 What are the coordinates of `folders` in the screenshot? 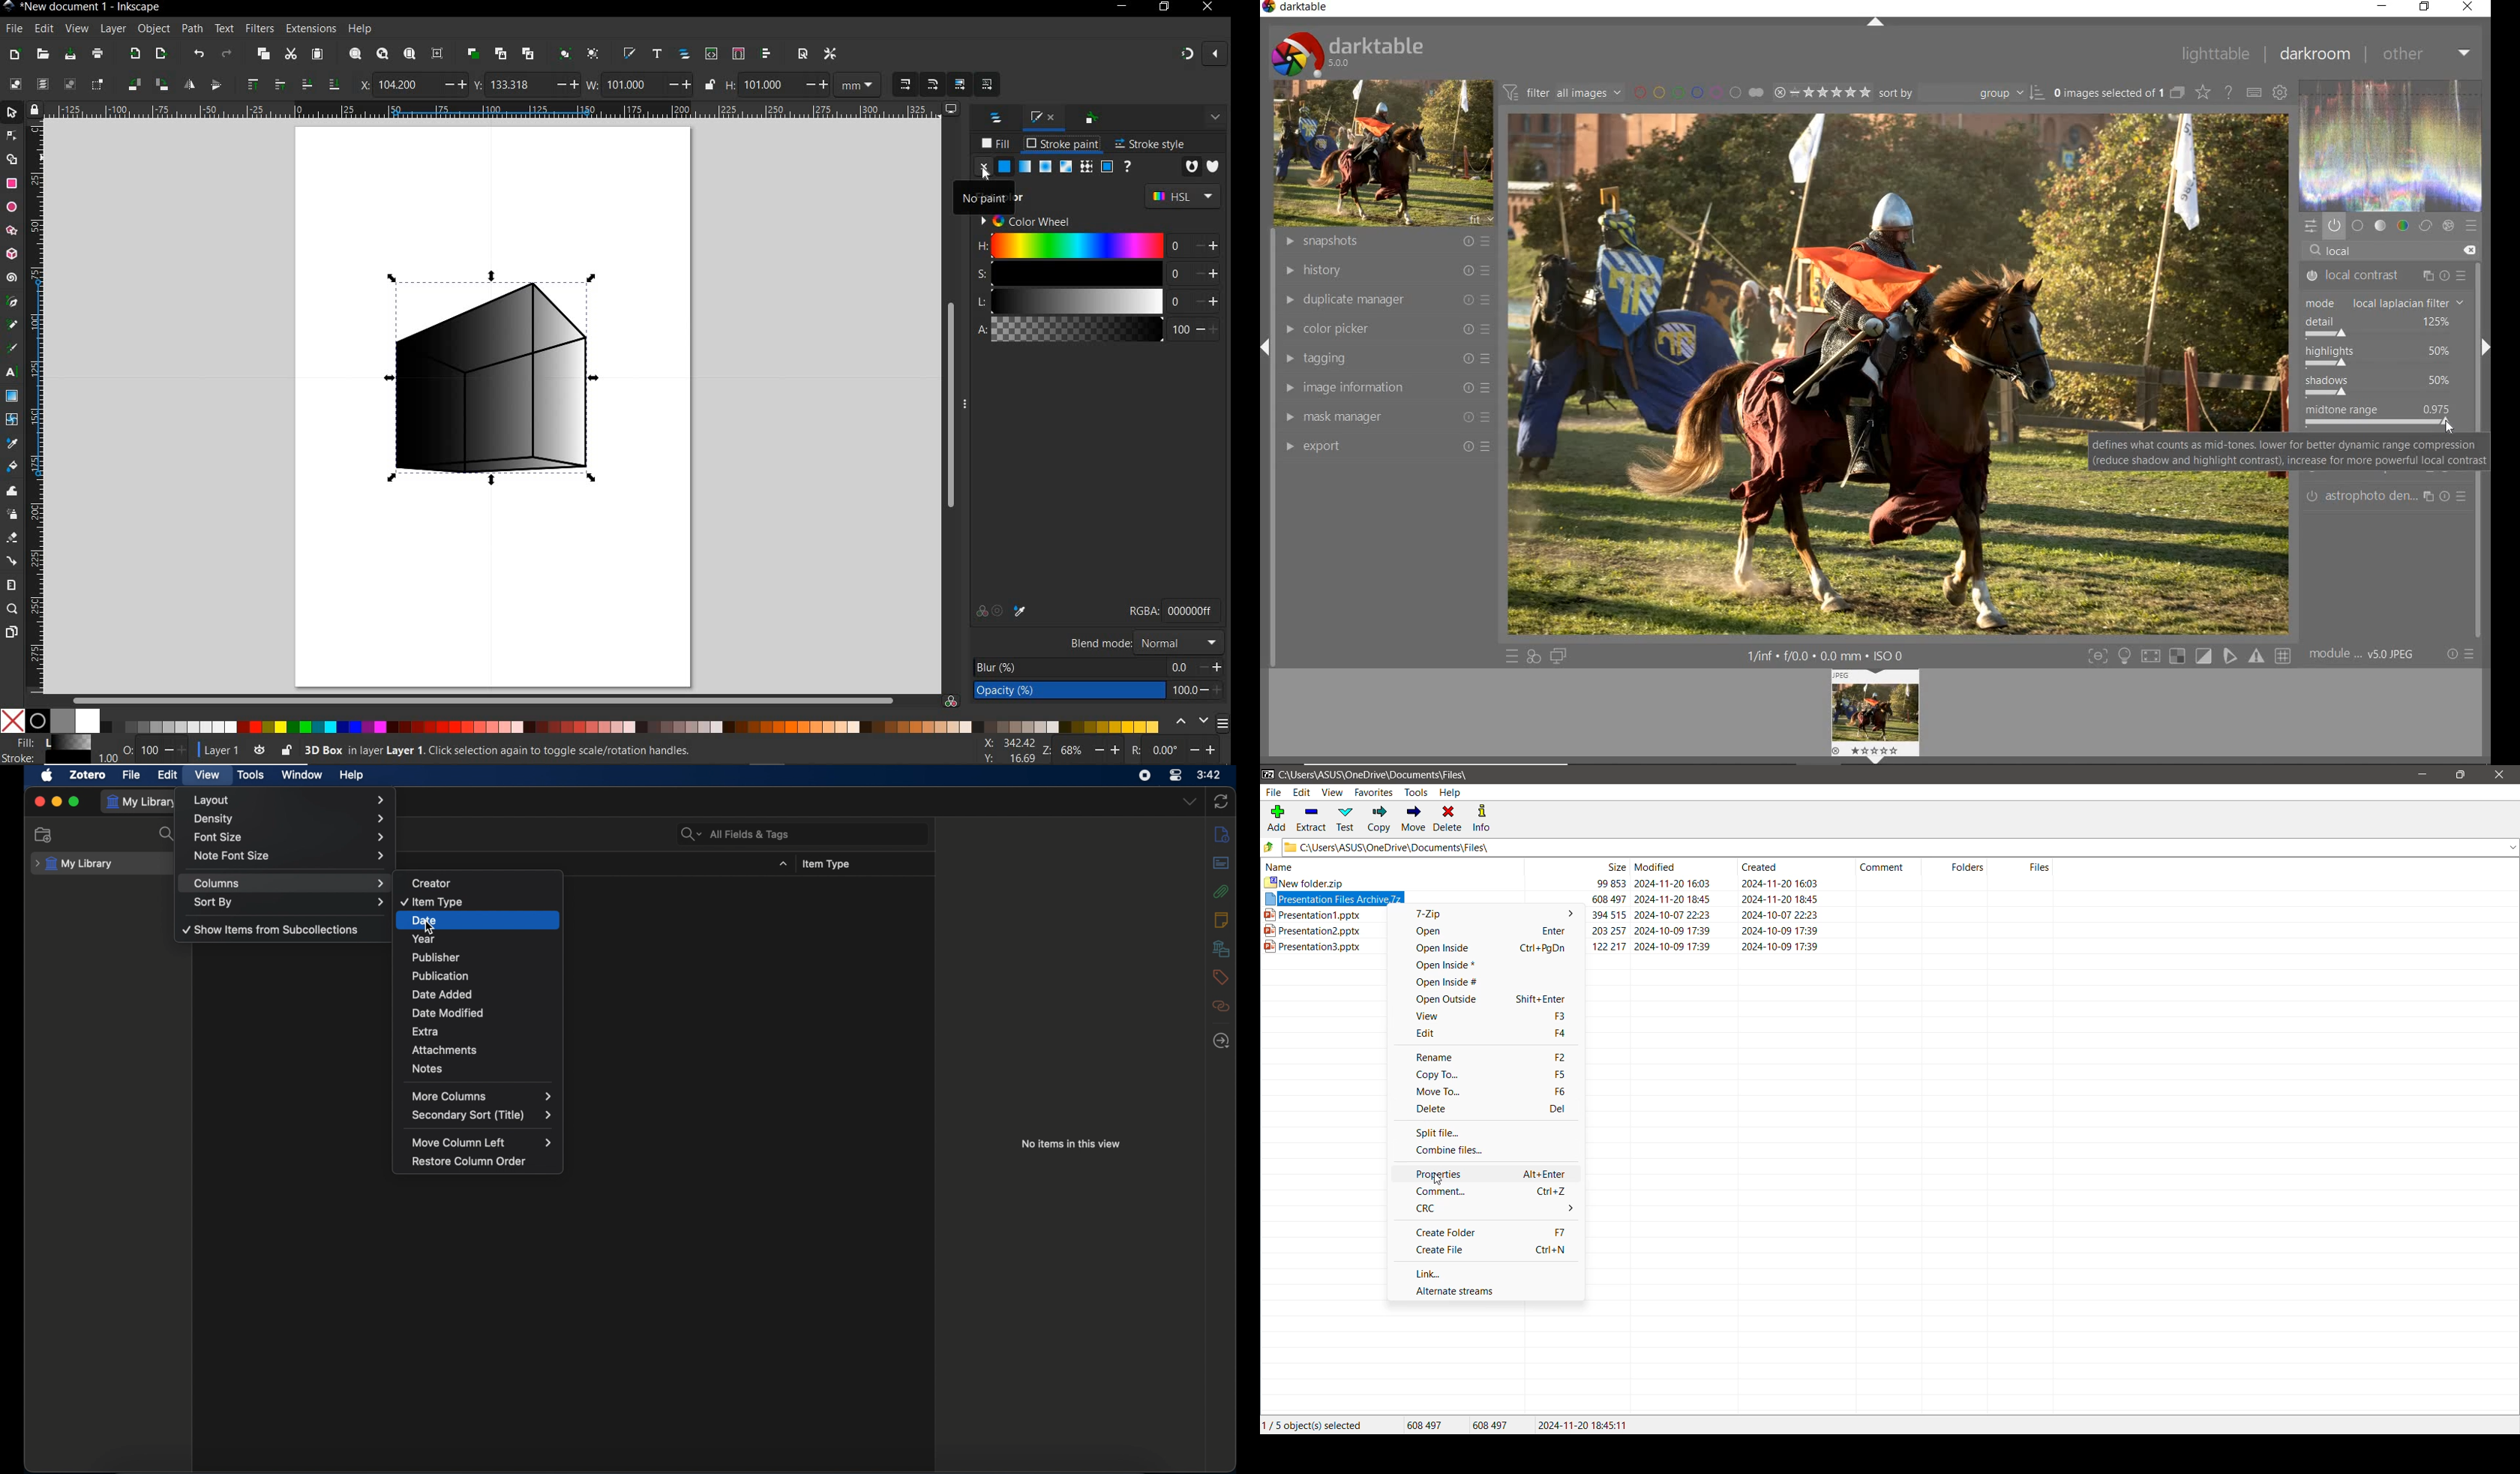 It's located at (1958, 866).